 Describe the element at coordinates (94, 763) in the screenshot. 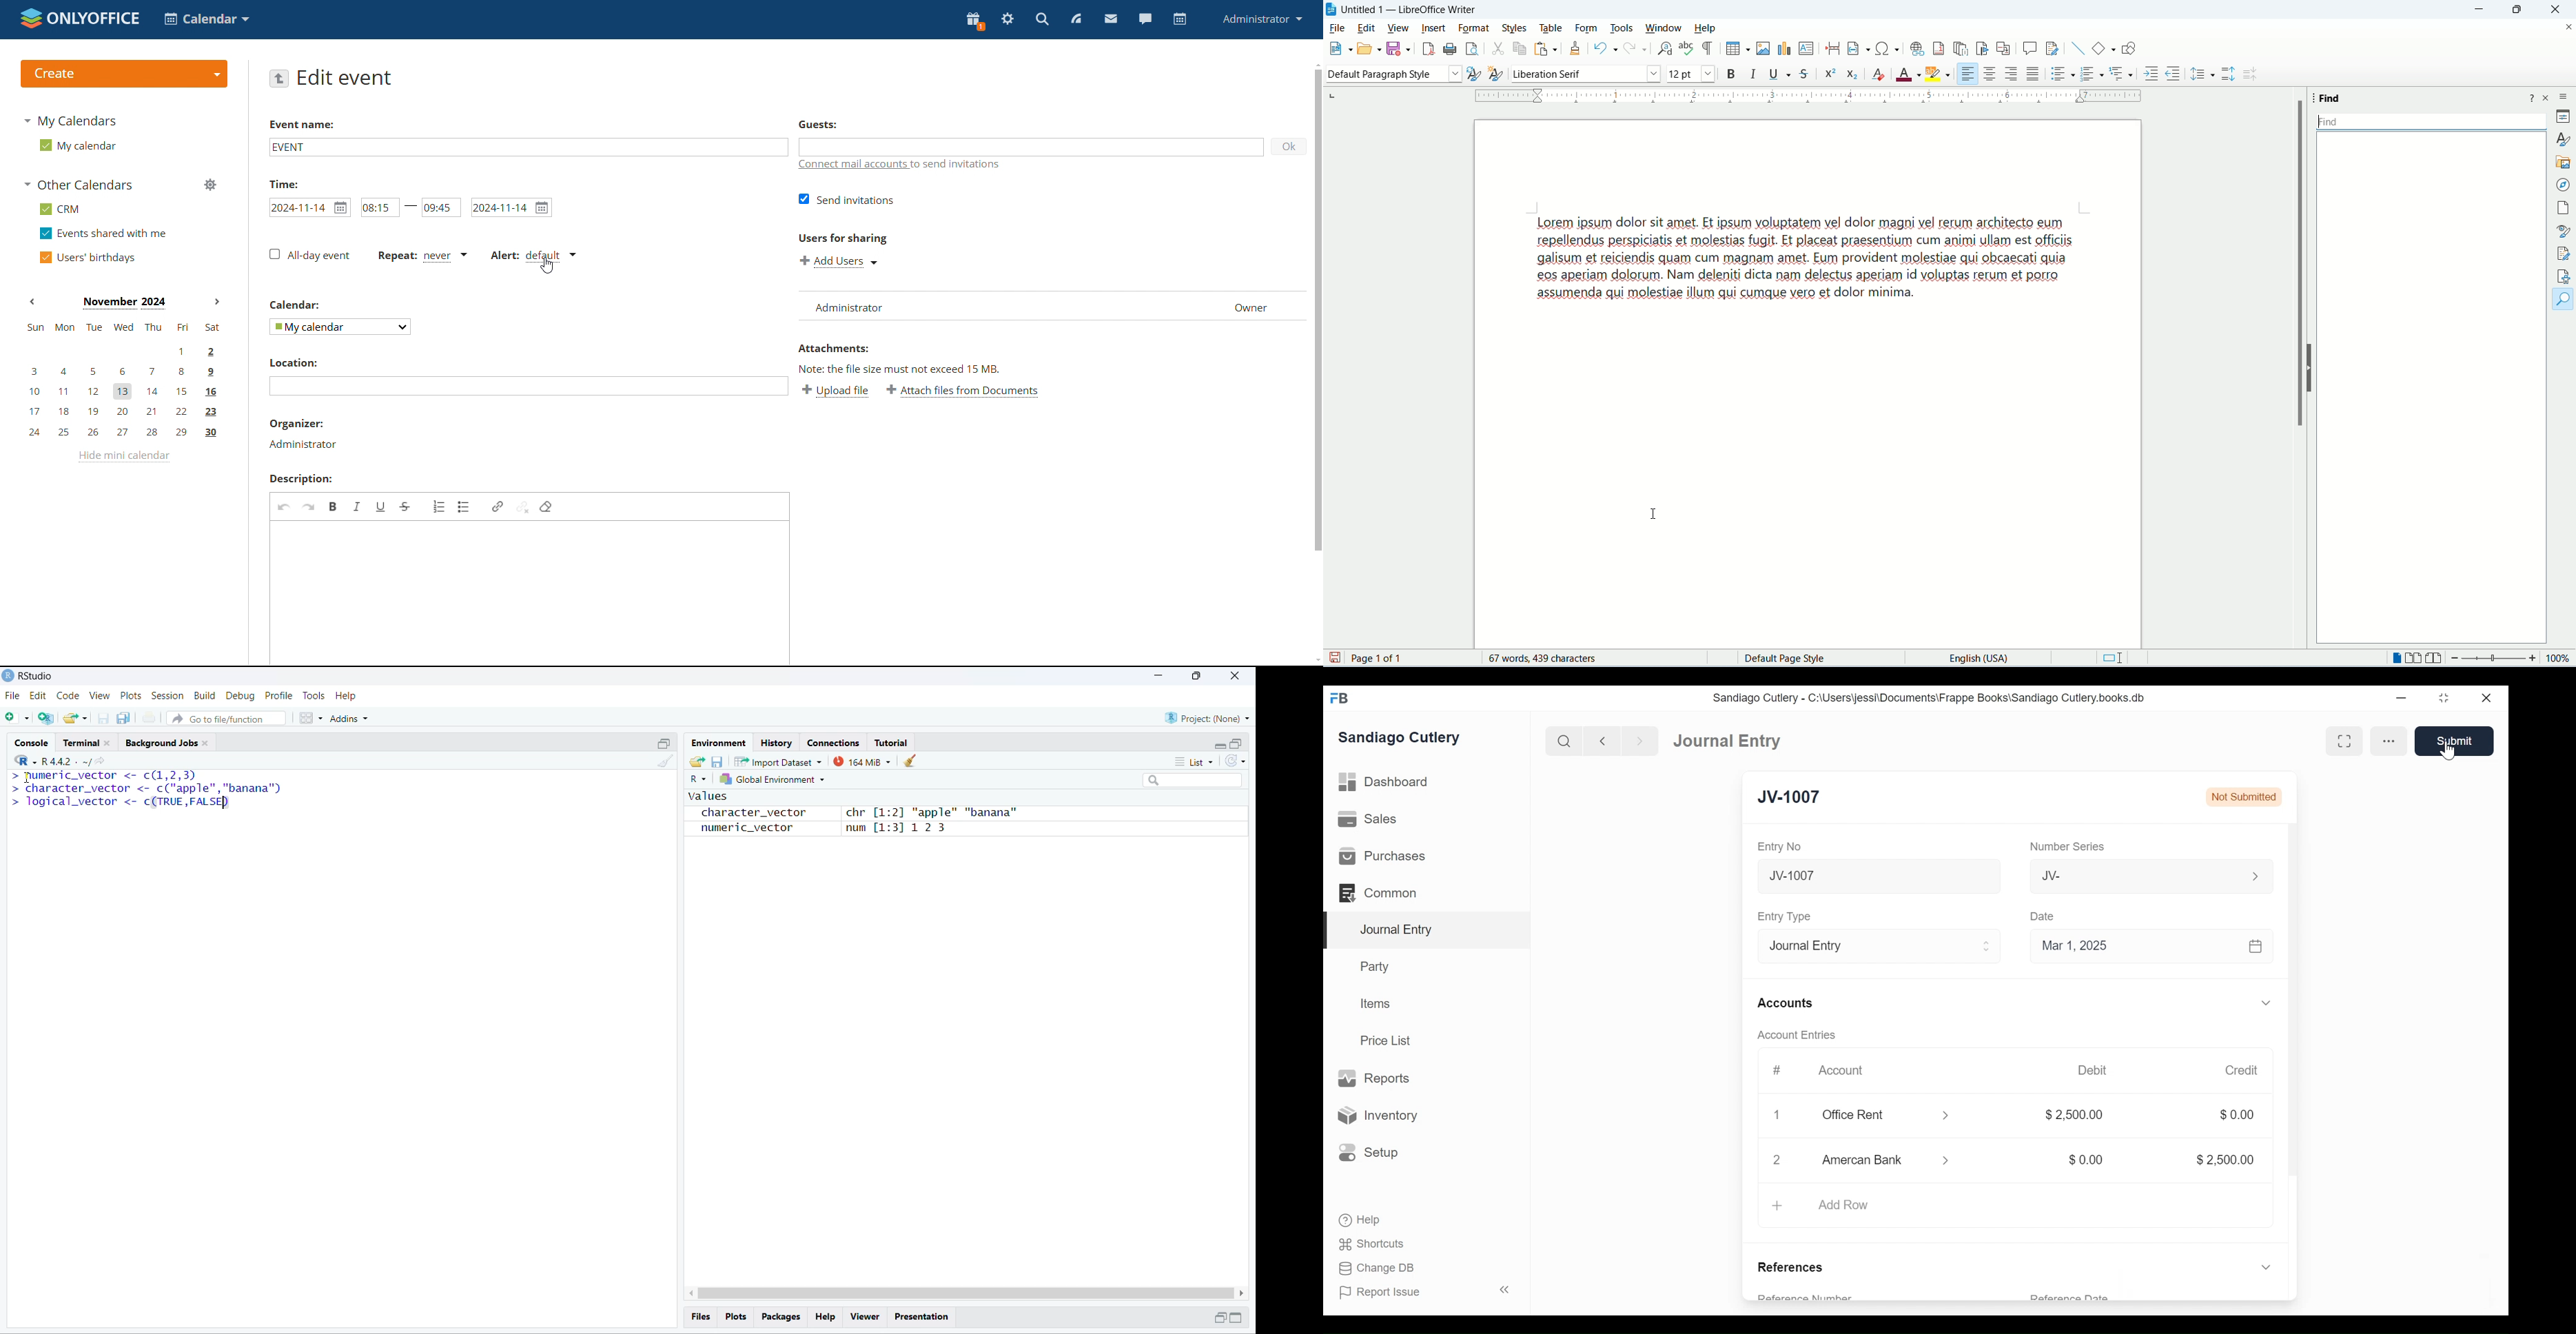

I see `share current directory` at that location.